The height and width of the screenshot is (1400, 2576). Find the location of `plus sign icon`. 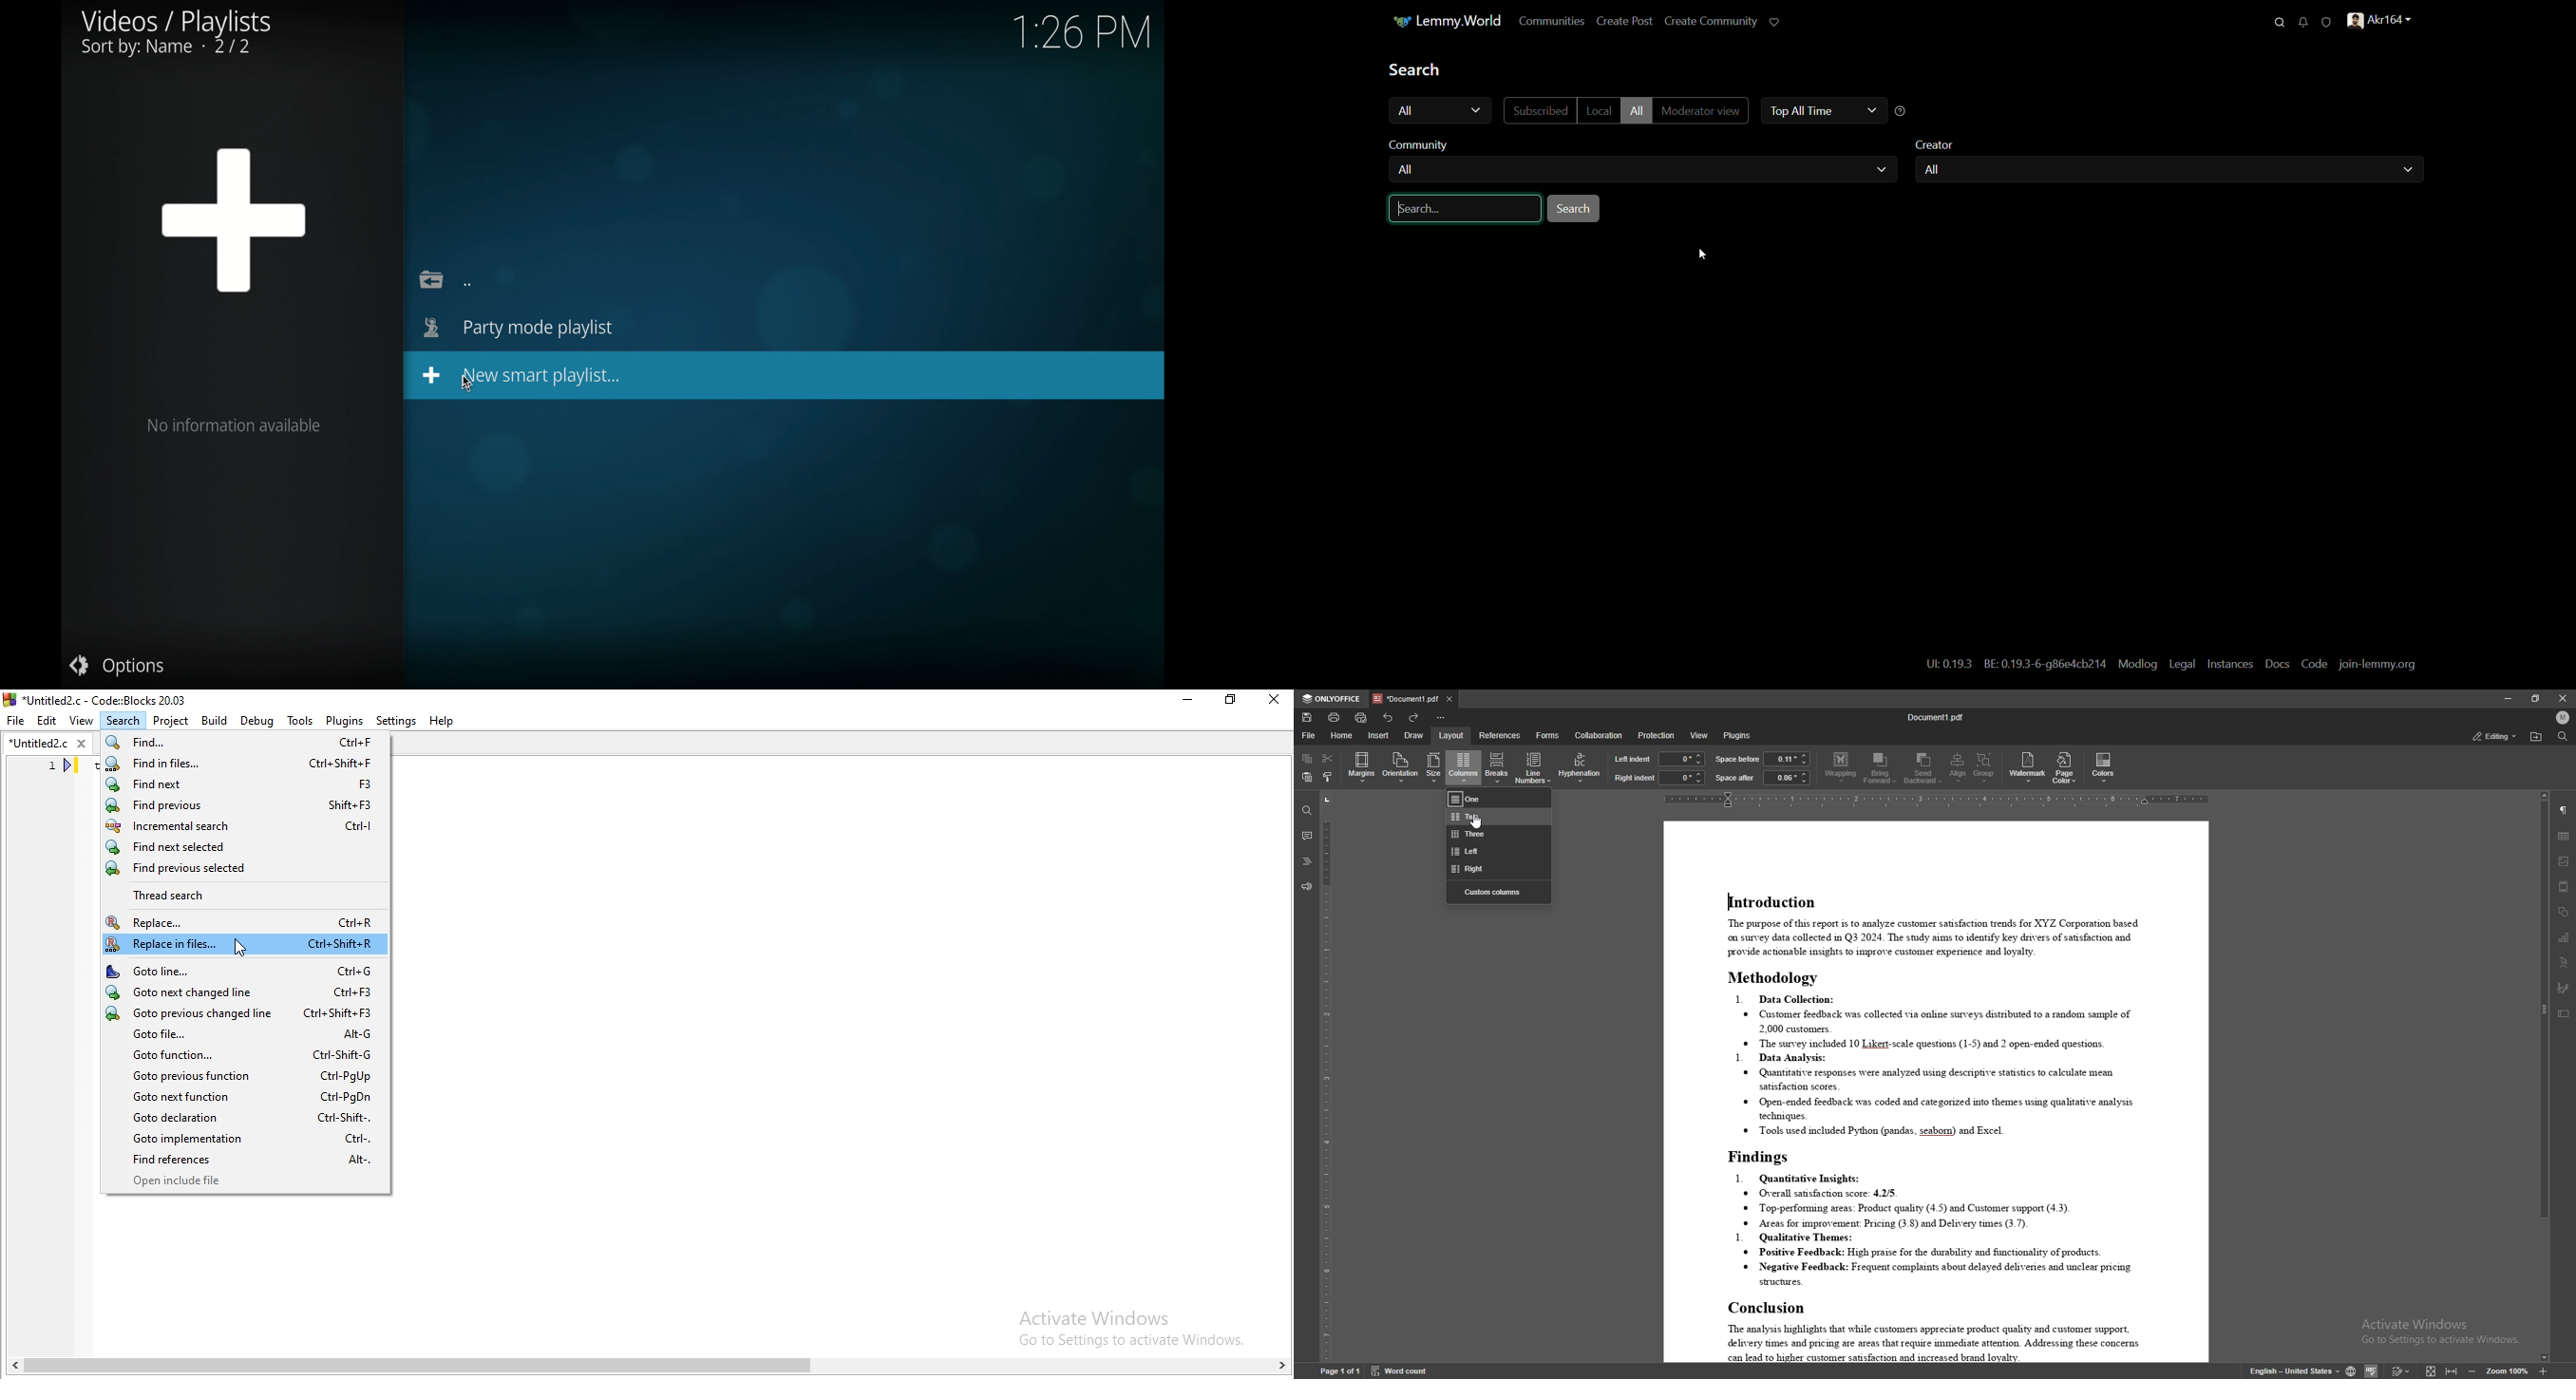

plus sign icon is located at coordinates (234, 220).